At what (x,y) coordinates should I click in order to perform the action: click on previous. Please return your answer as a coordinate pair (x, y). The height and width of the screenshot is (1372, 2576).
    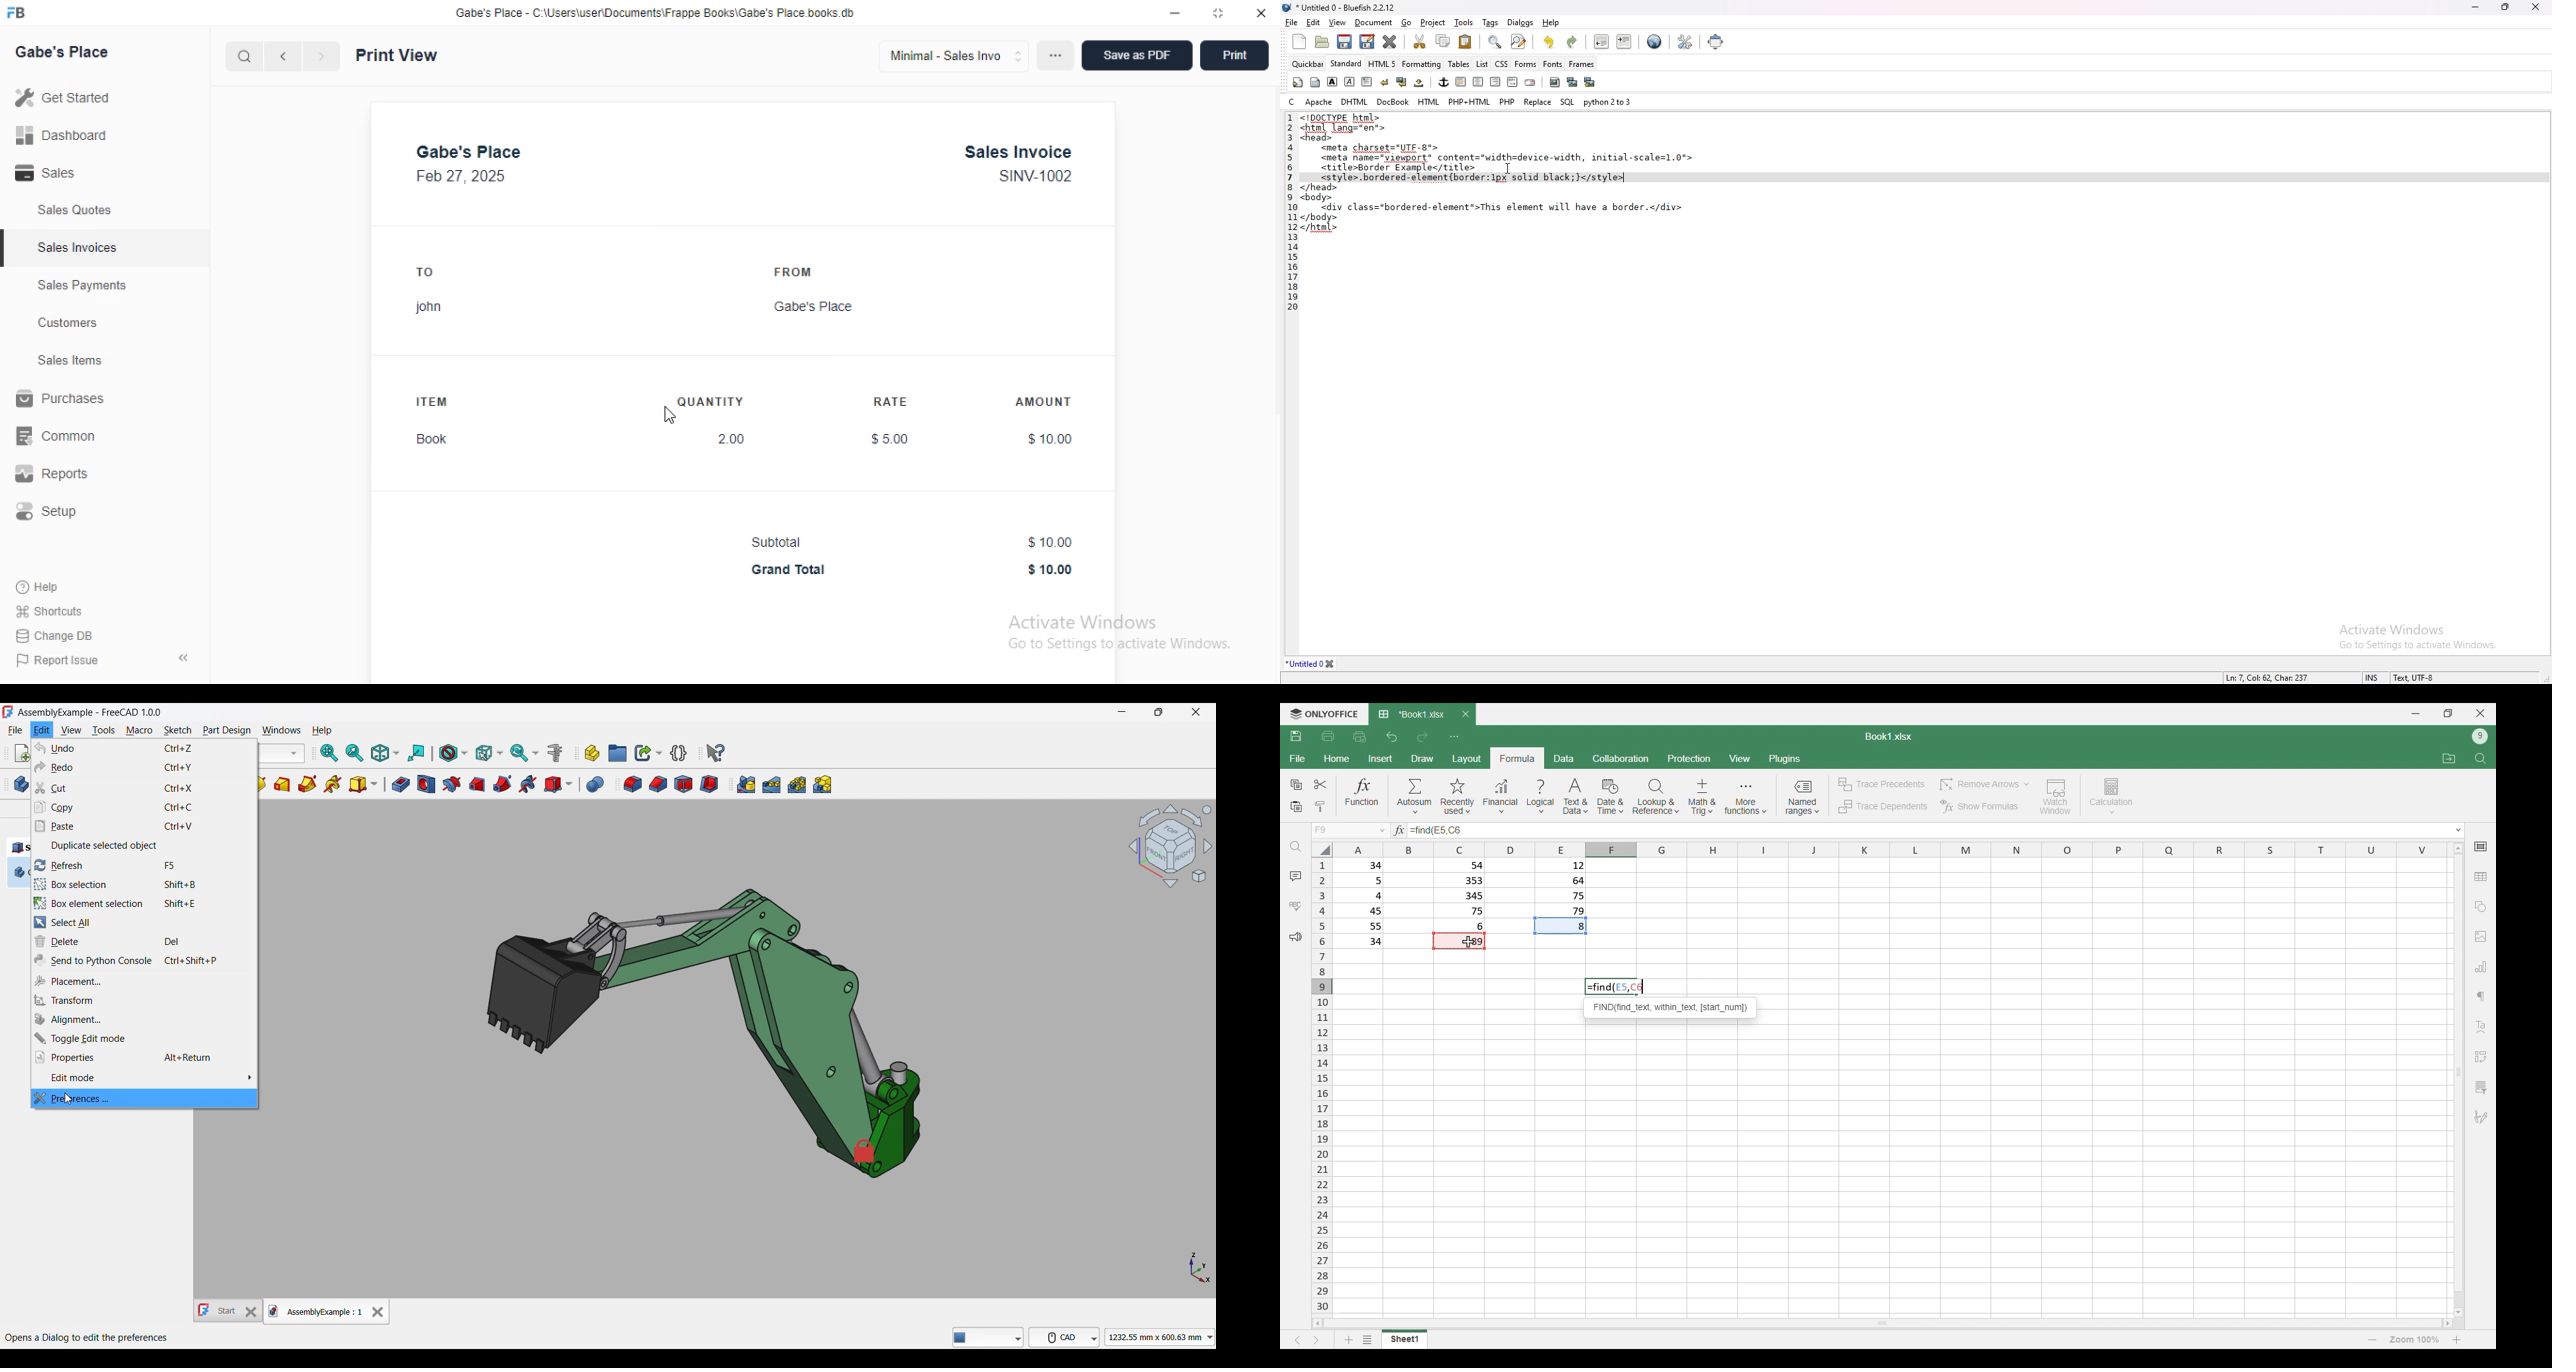
    Looking at the image, I should click on (283, 56).